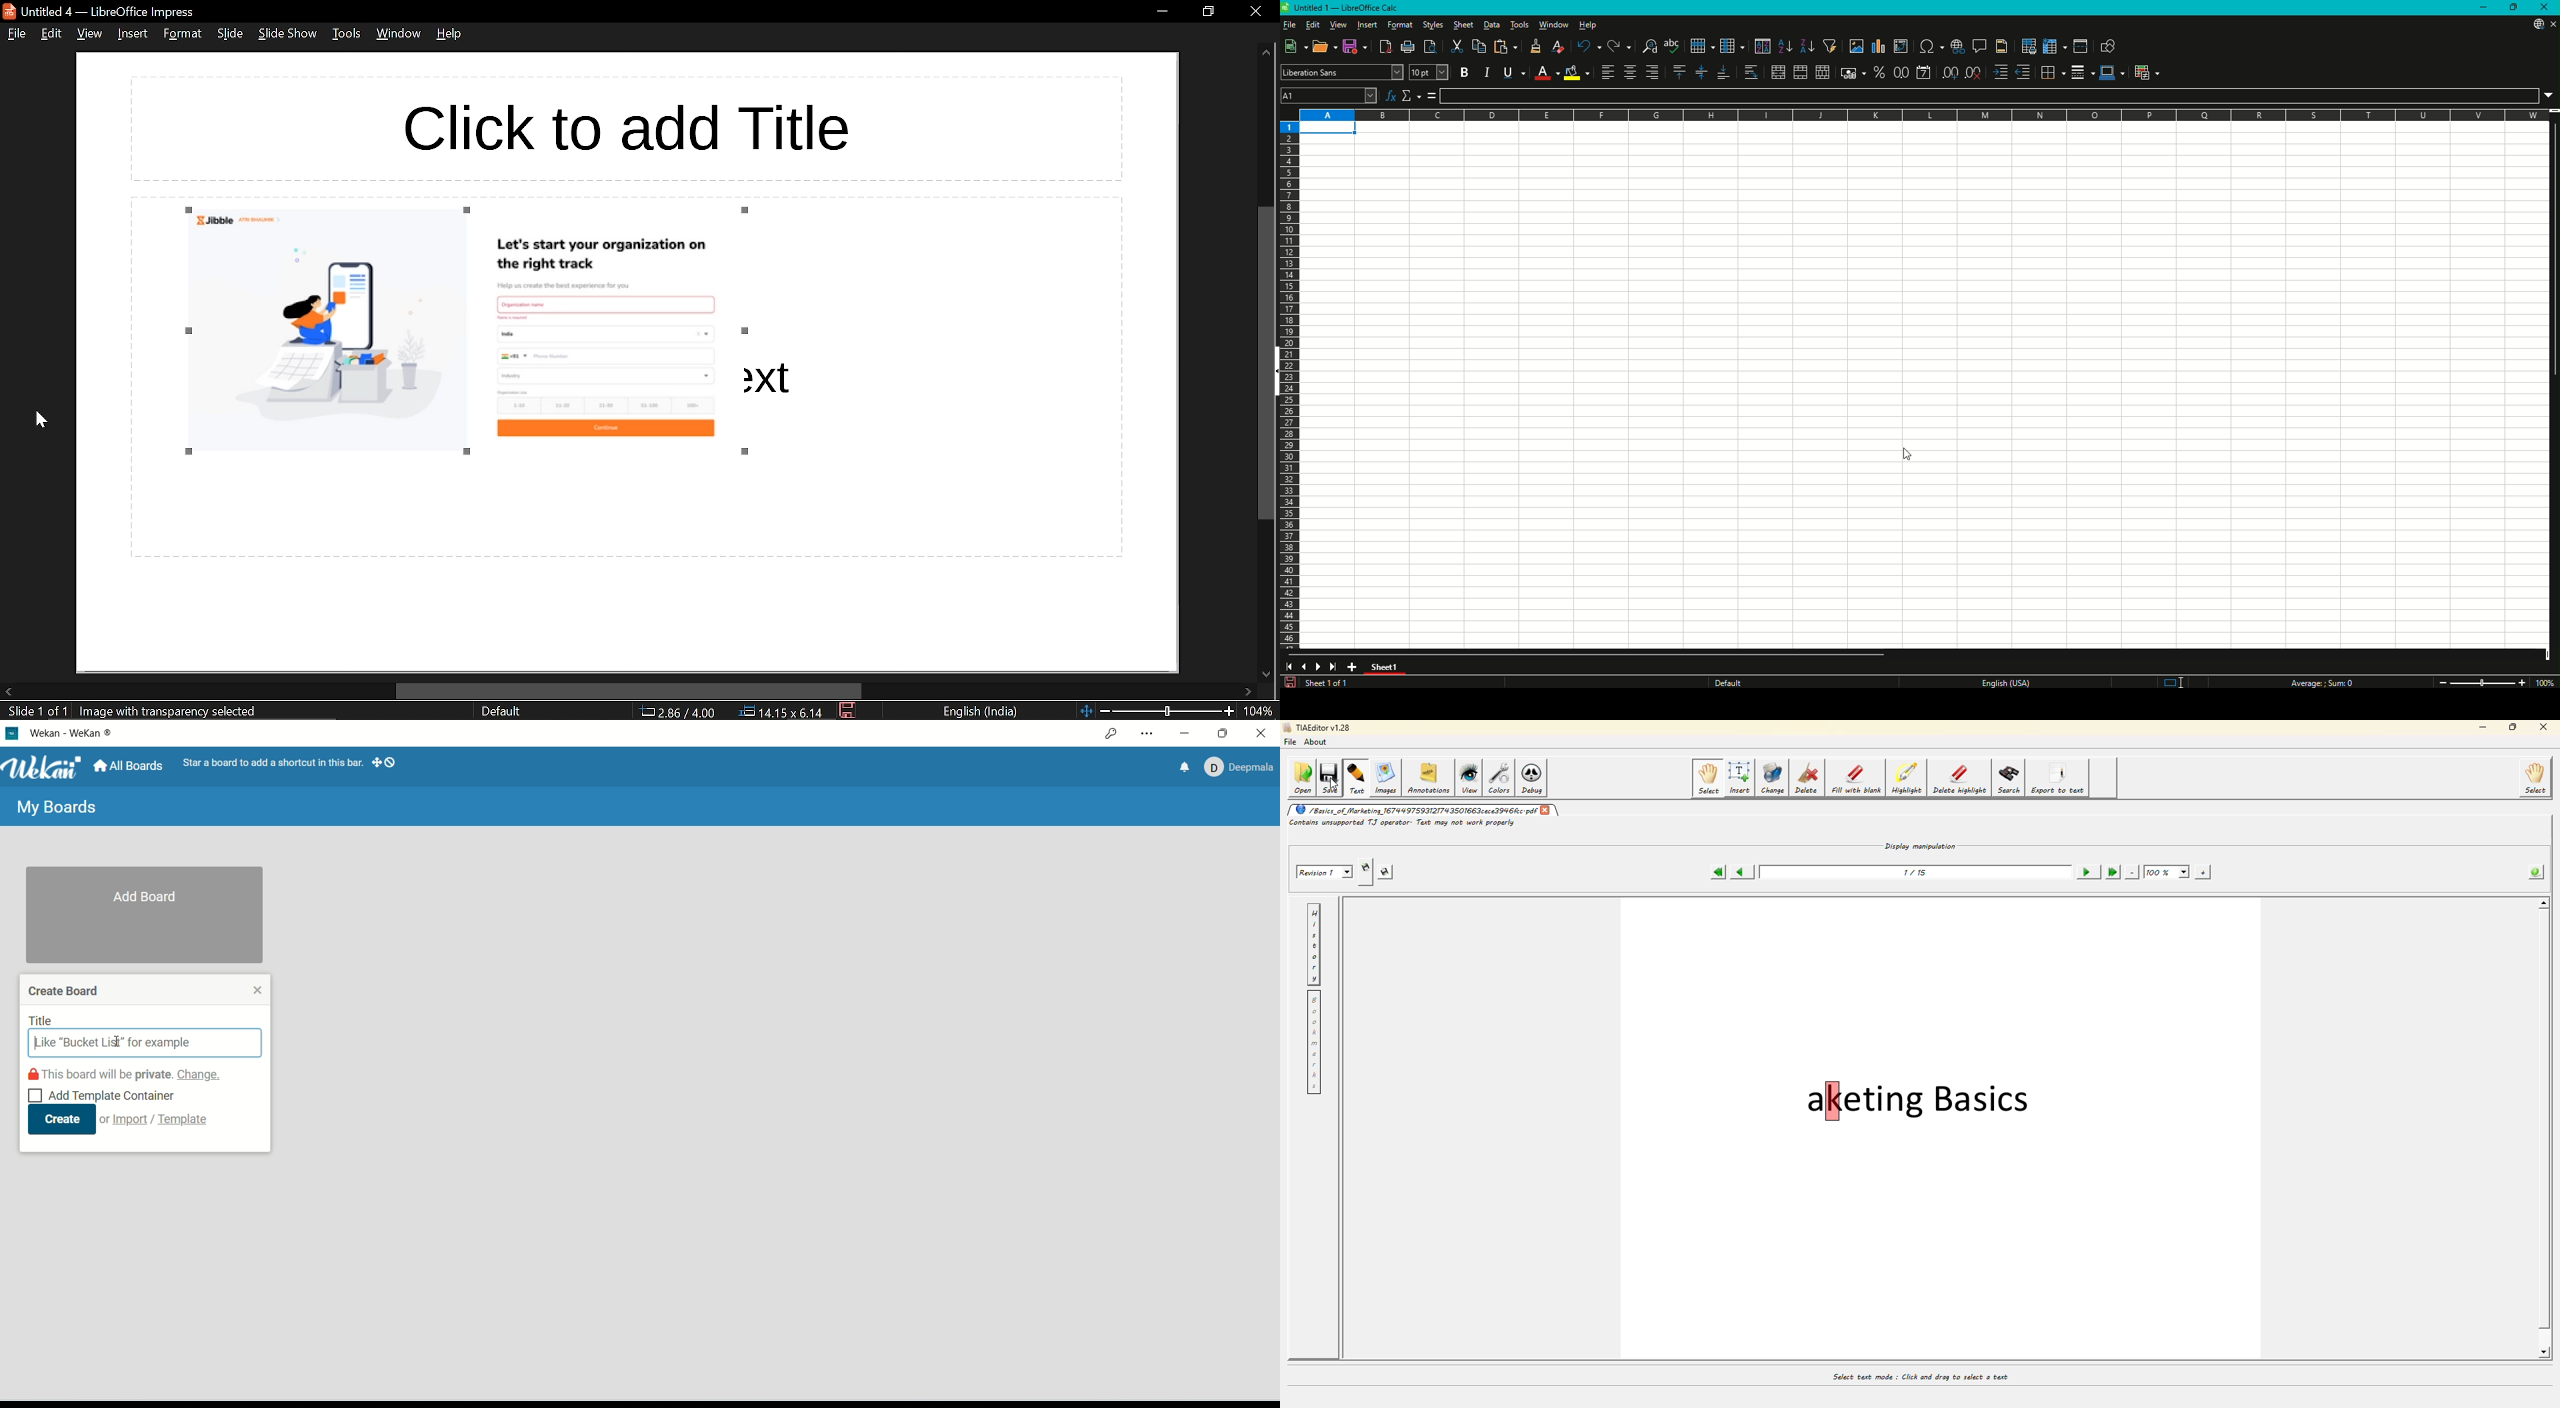 The height and width of the screenshot is (1428, 2576). What do you see at coordinates (130, 33) in the screenshot?
I see `insert` at bounding box center [130, 33].